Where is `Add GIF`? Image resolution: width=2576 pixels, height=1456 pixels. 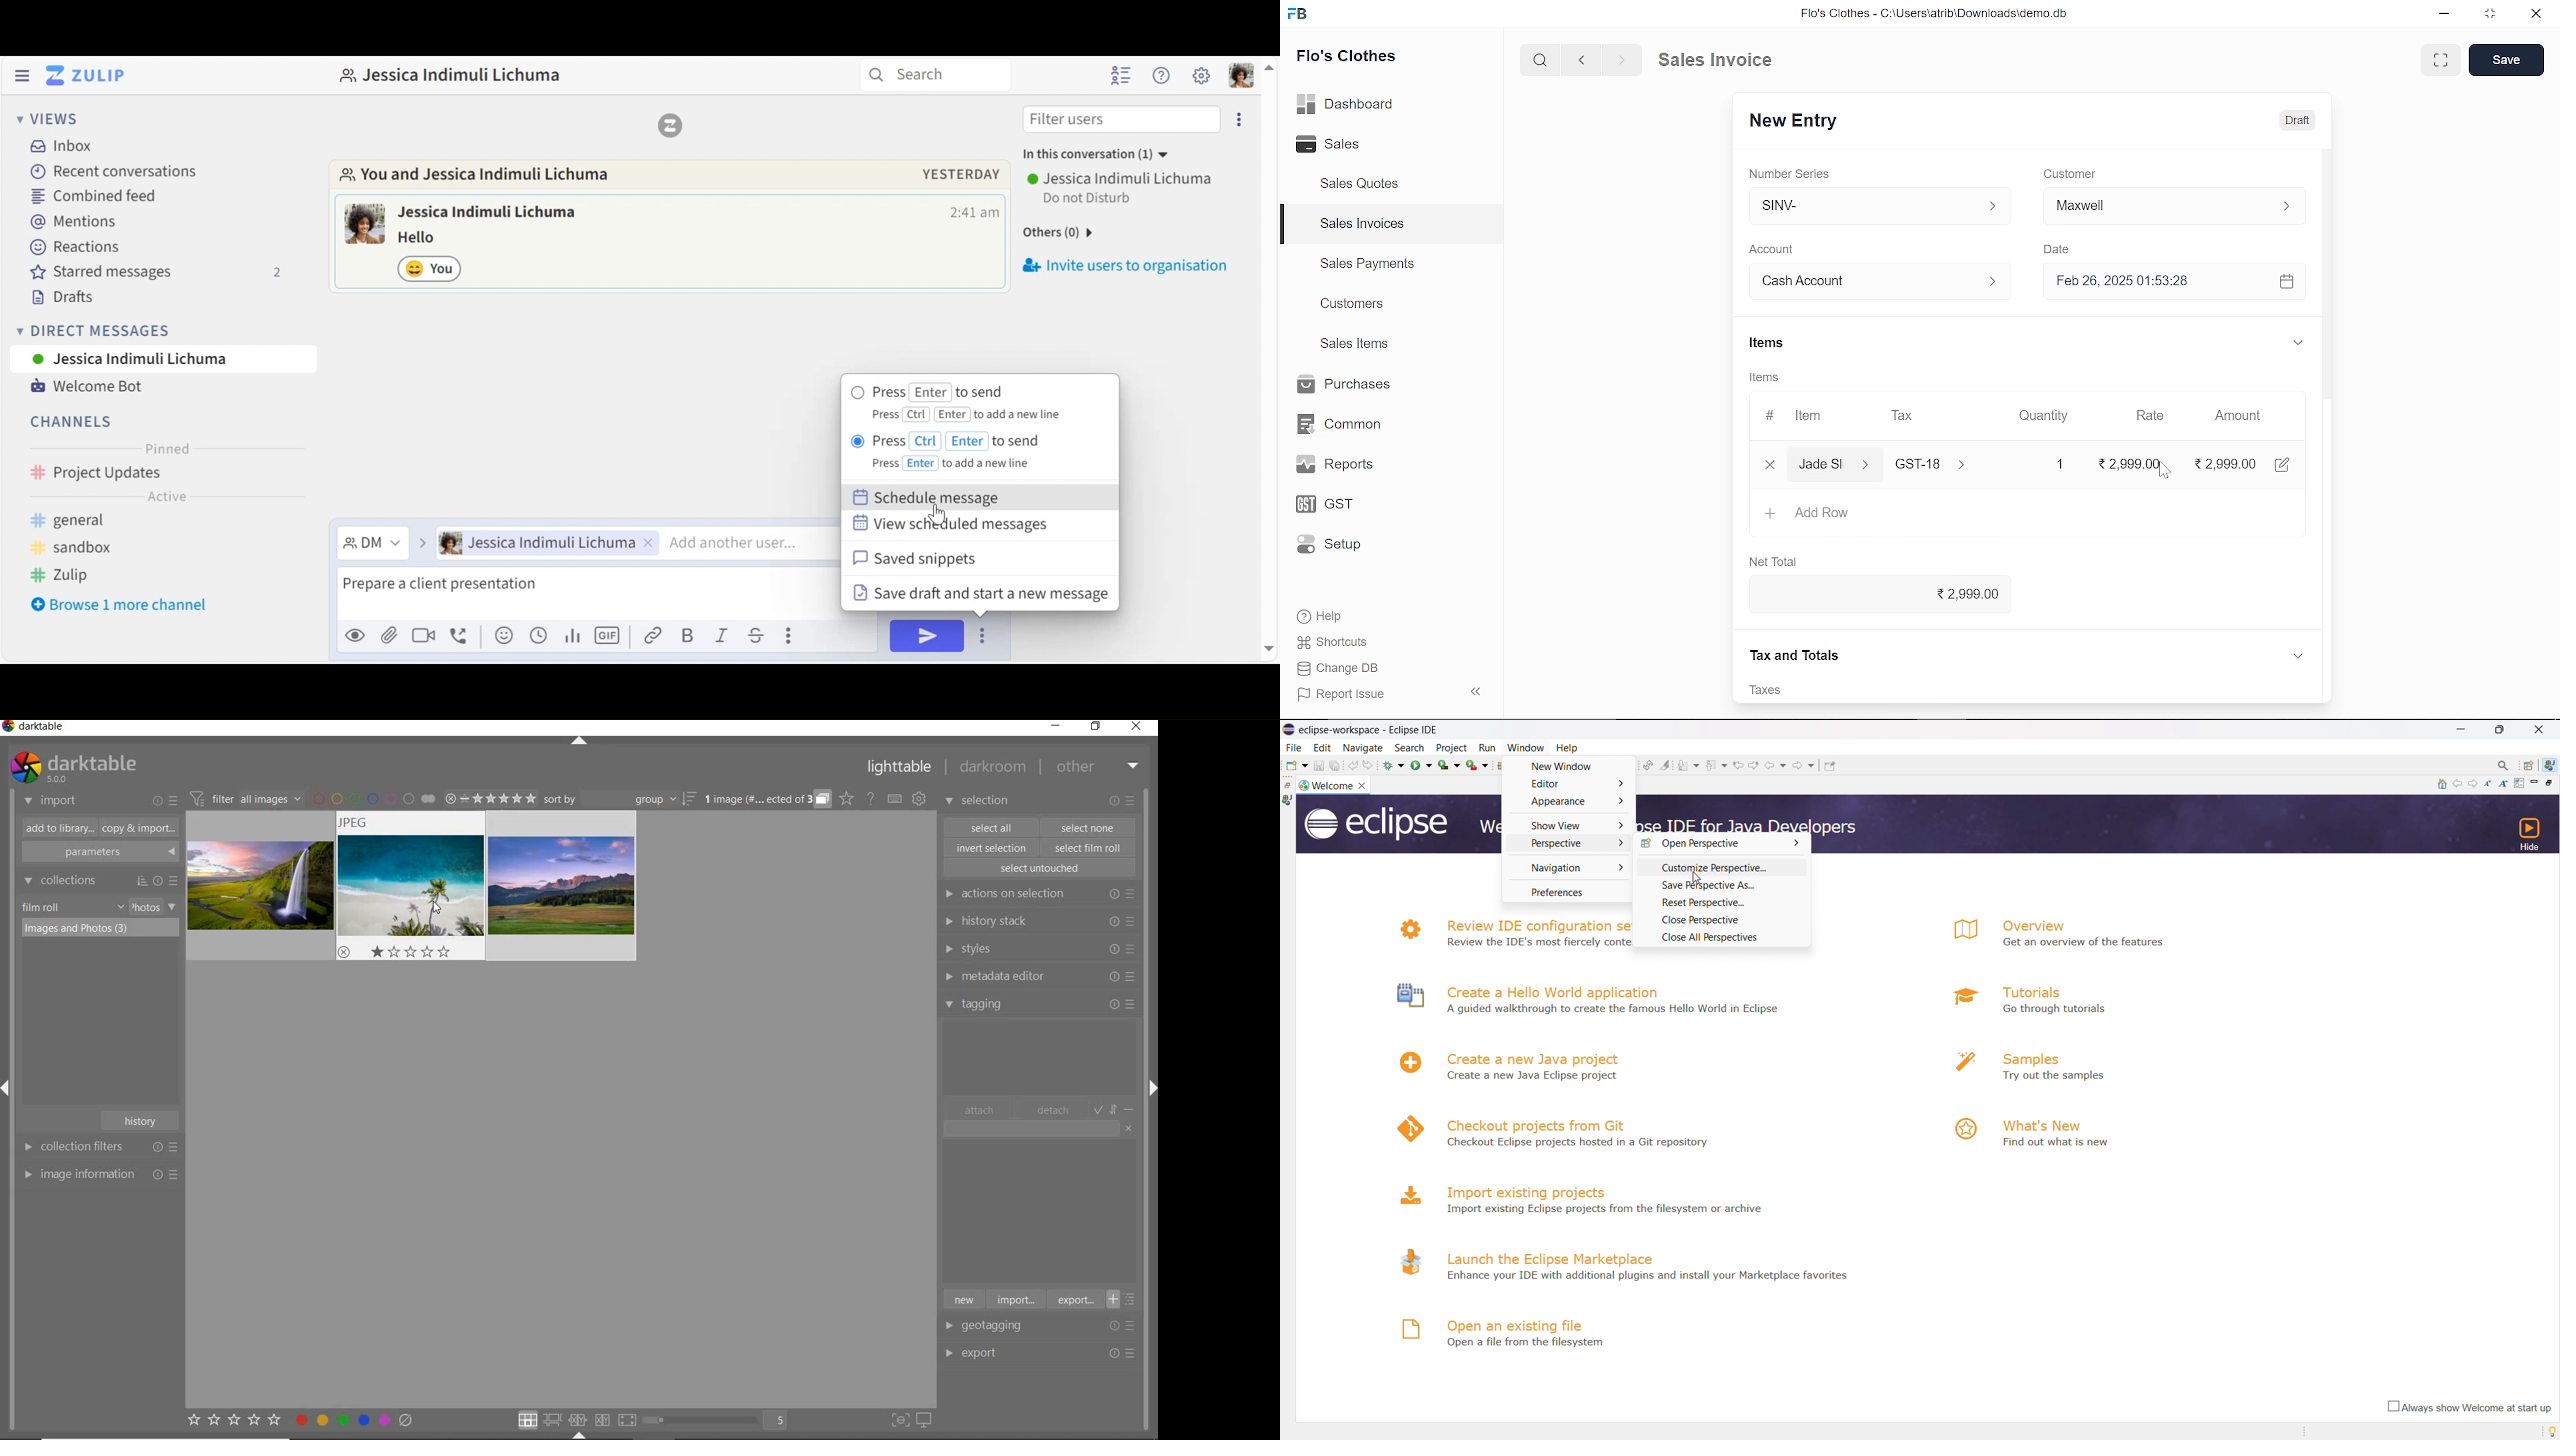 Add GIF is located at coordinates (609, 635).